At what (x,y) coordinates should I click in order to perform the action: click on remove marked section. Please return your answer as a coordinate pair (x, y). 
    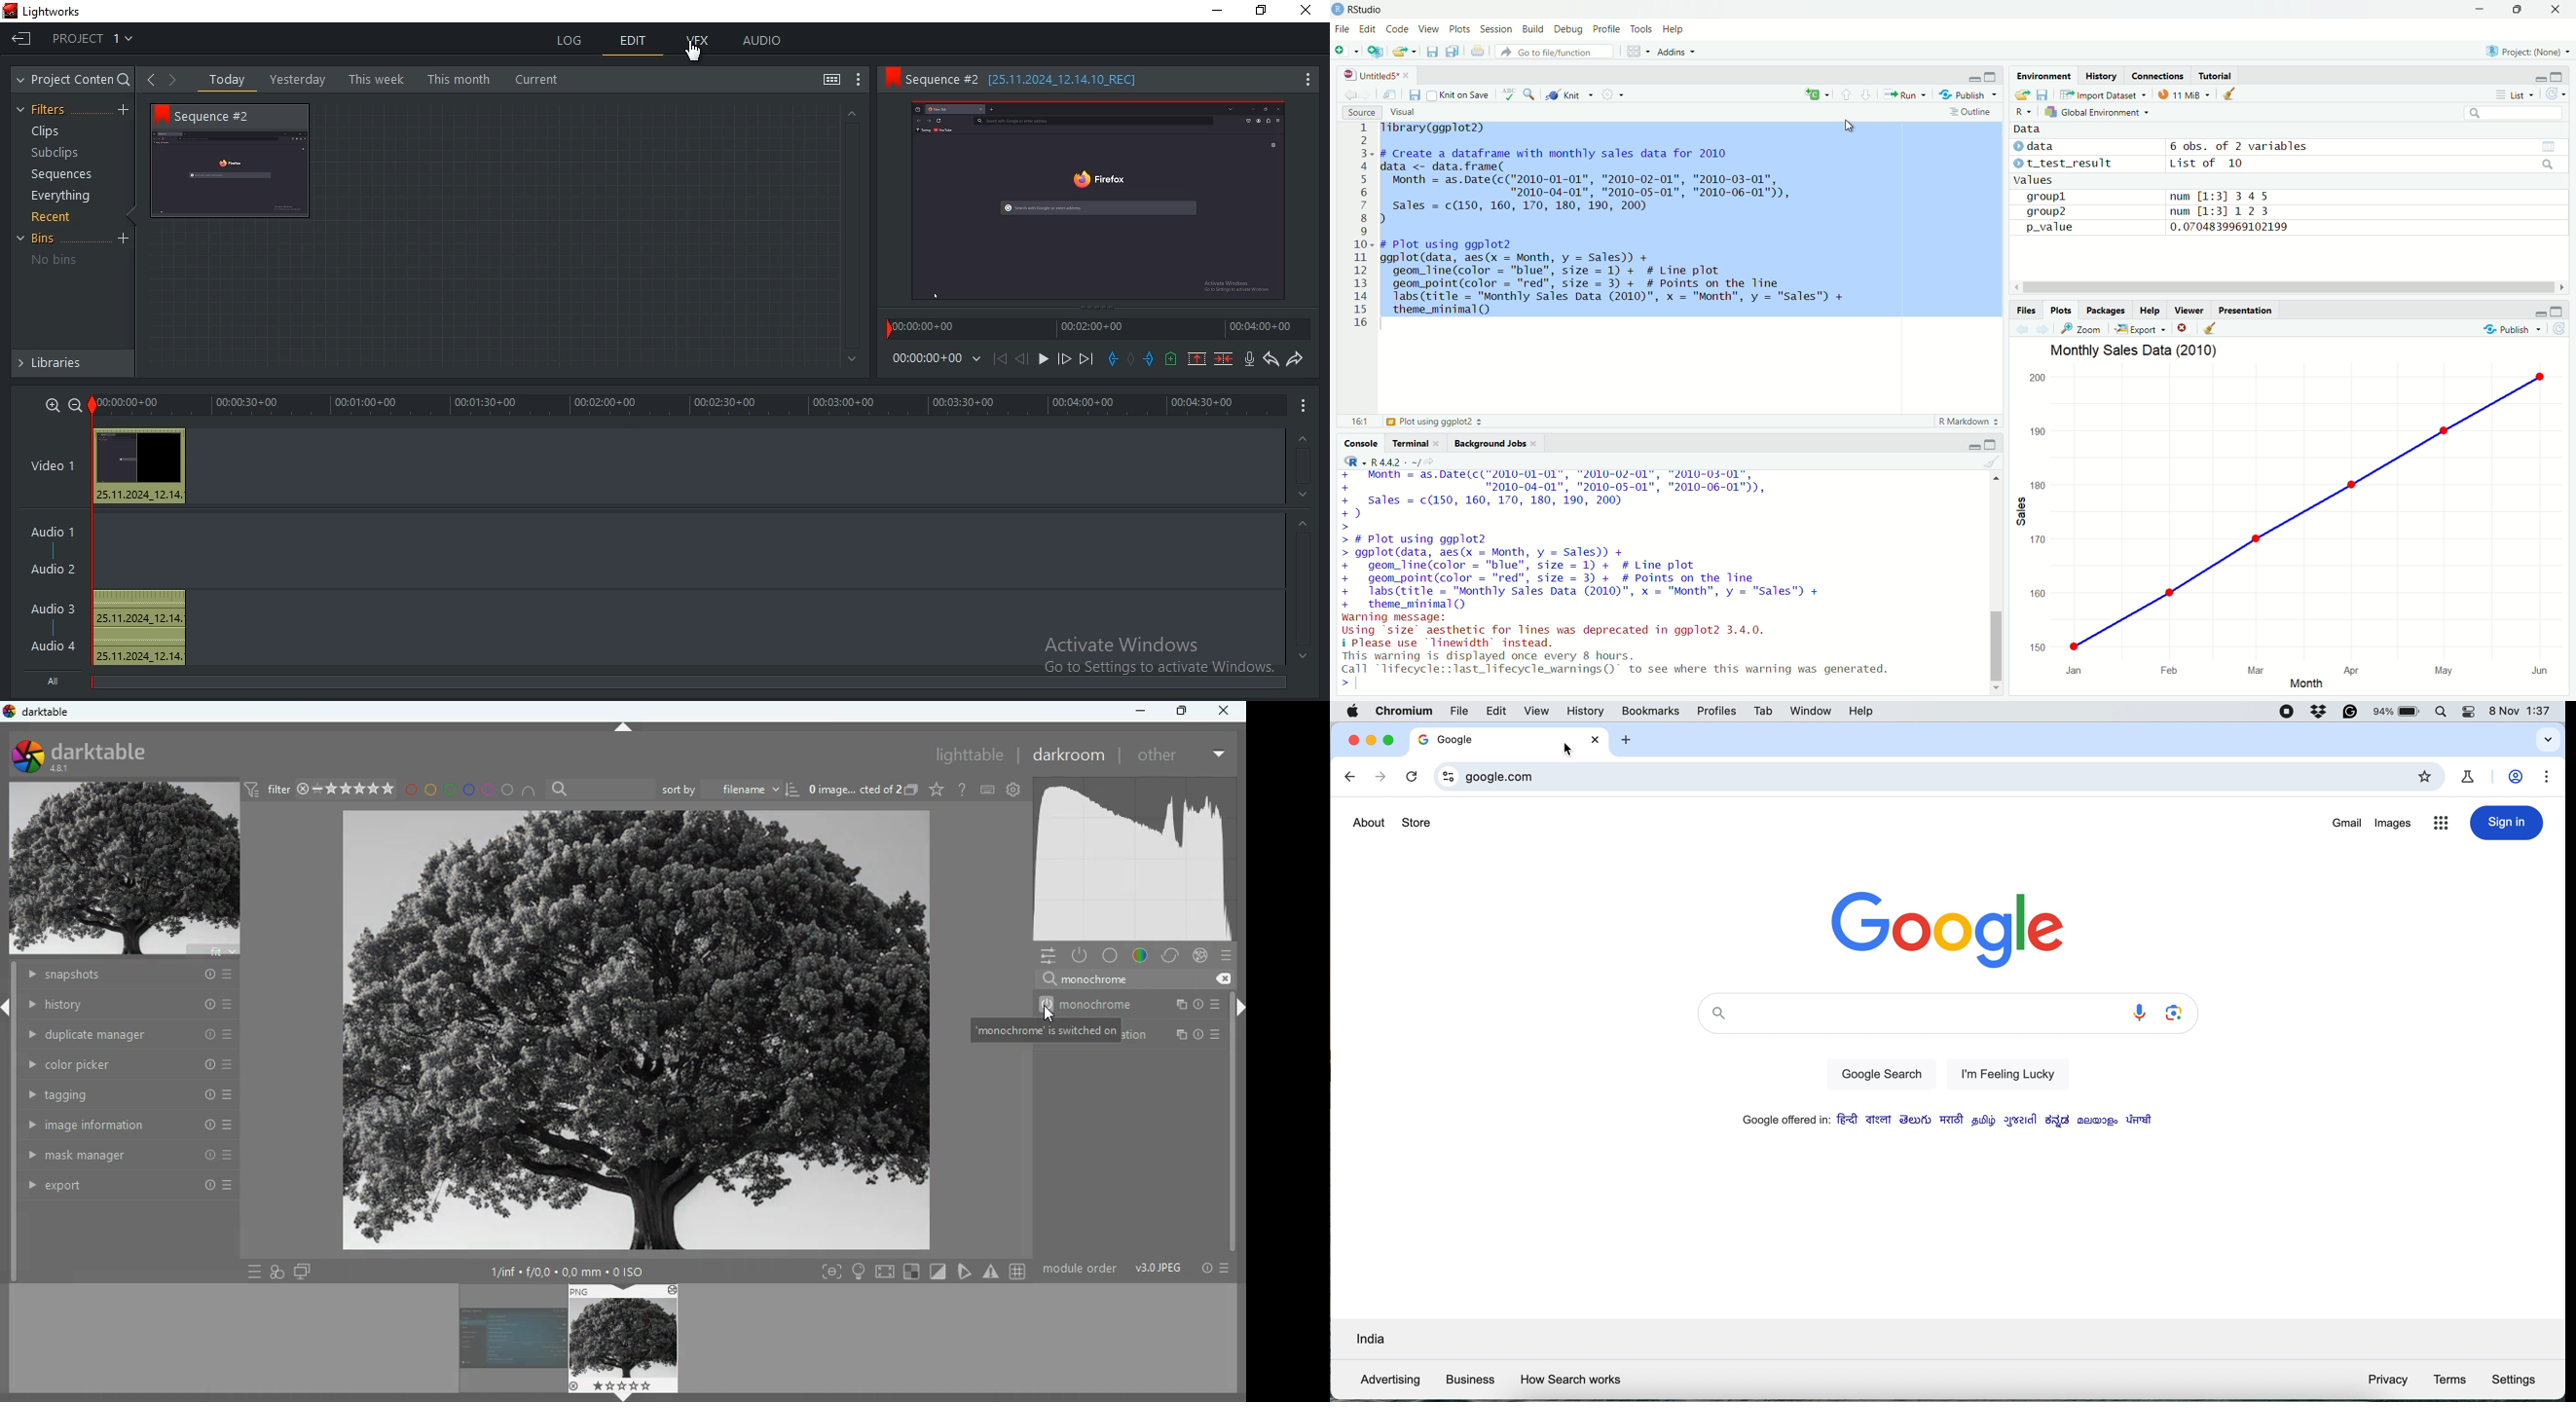
    Looking at the image, I should click on (1196, 359).